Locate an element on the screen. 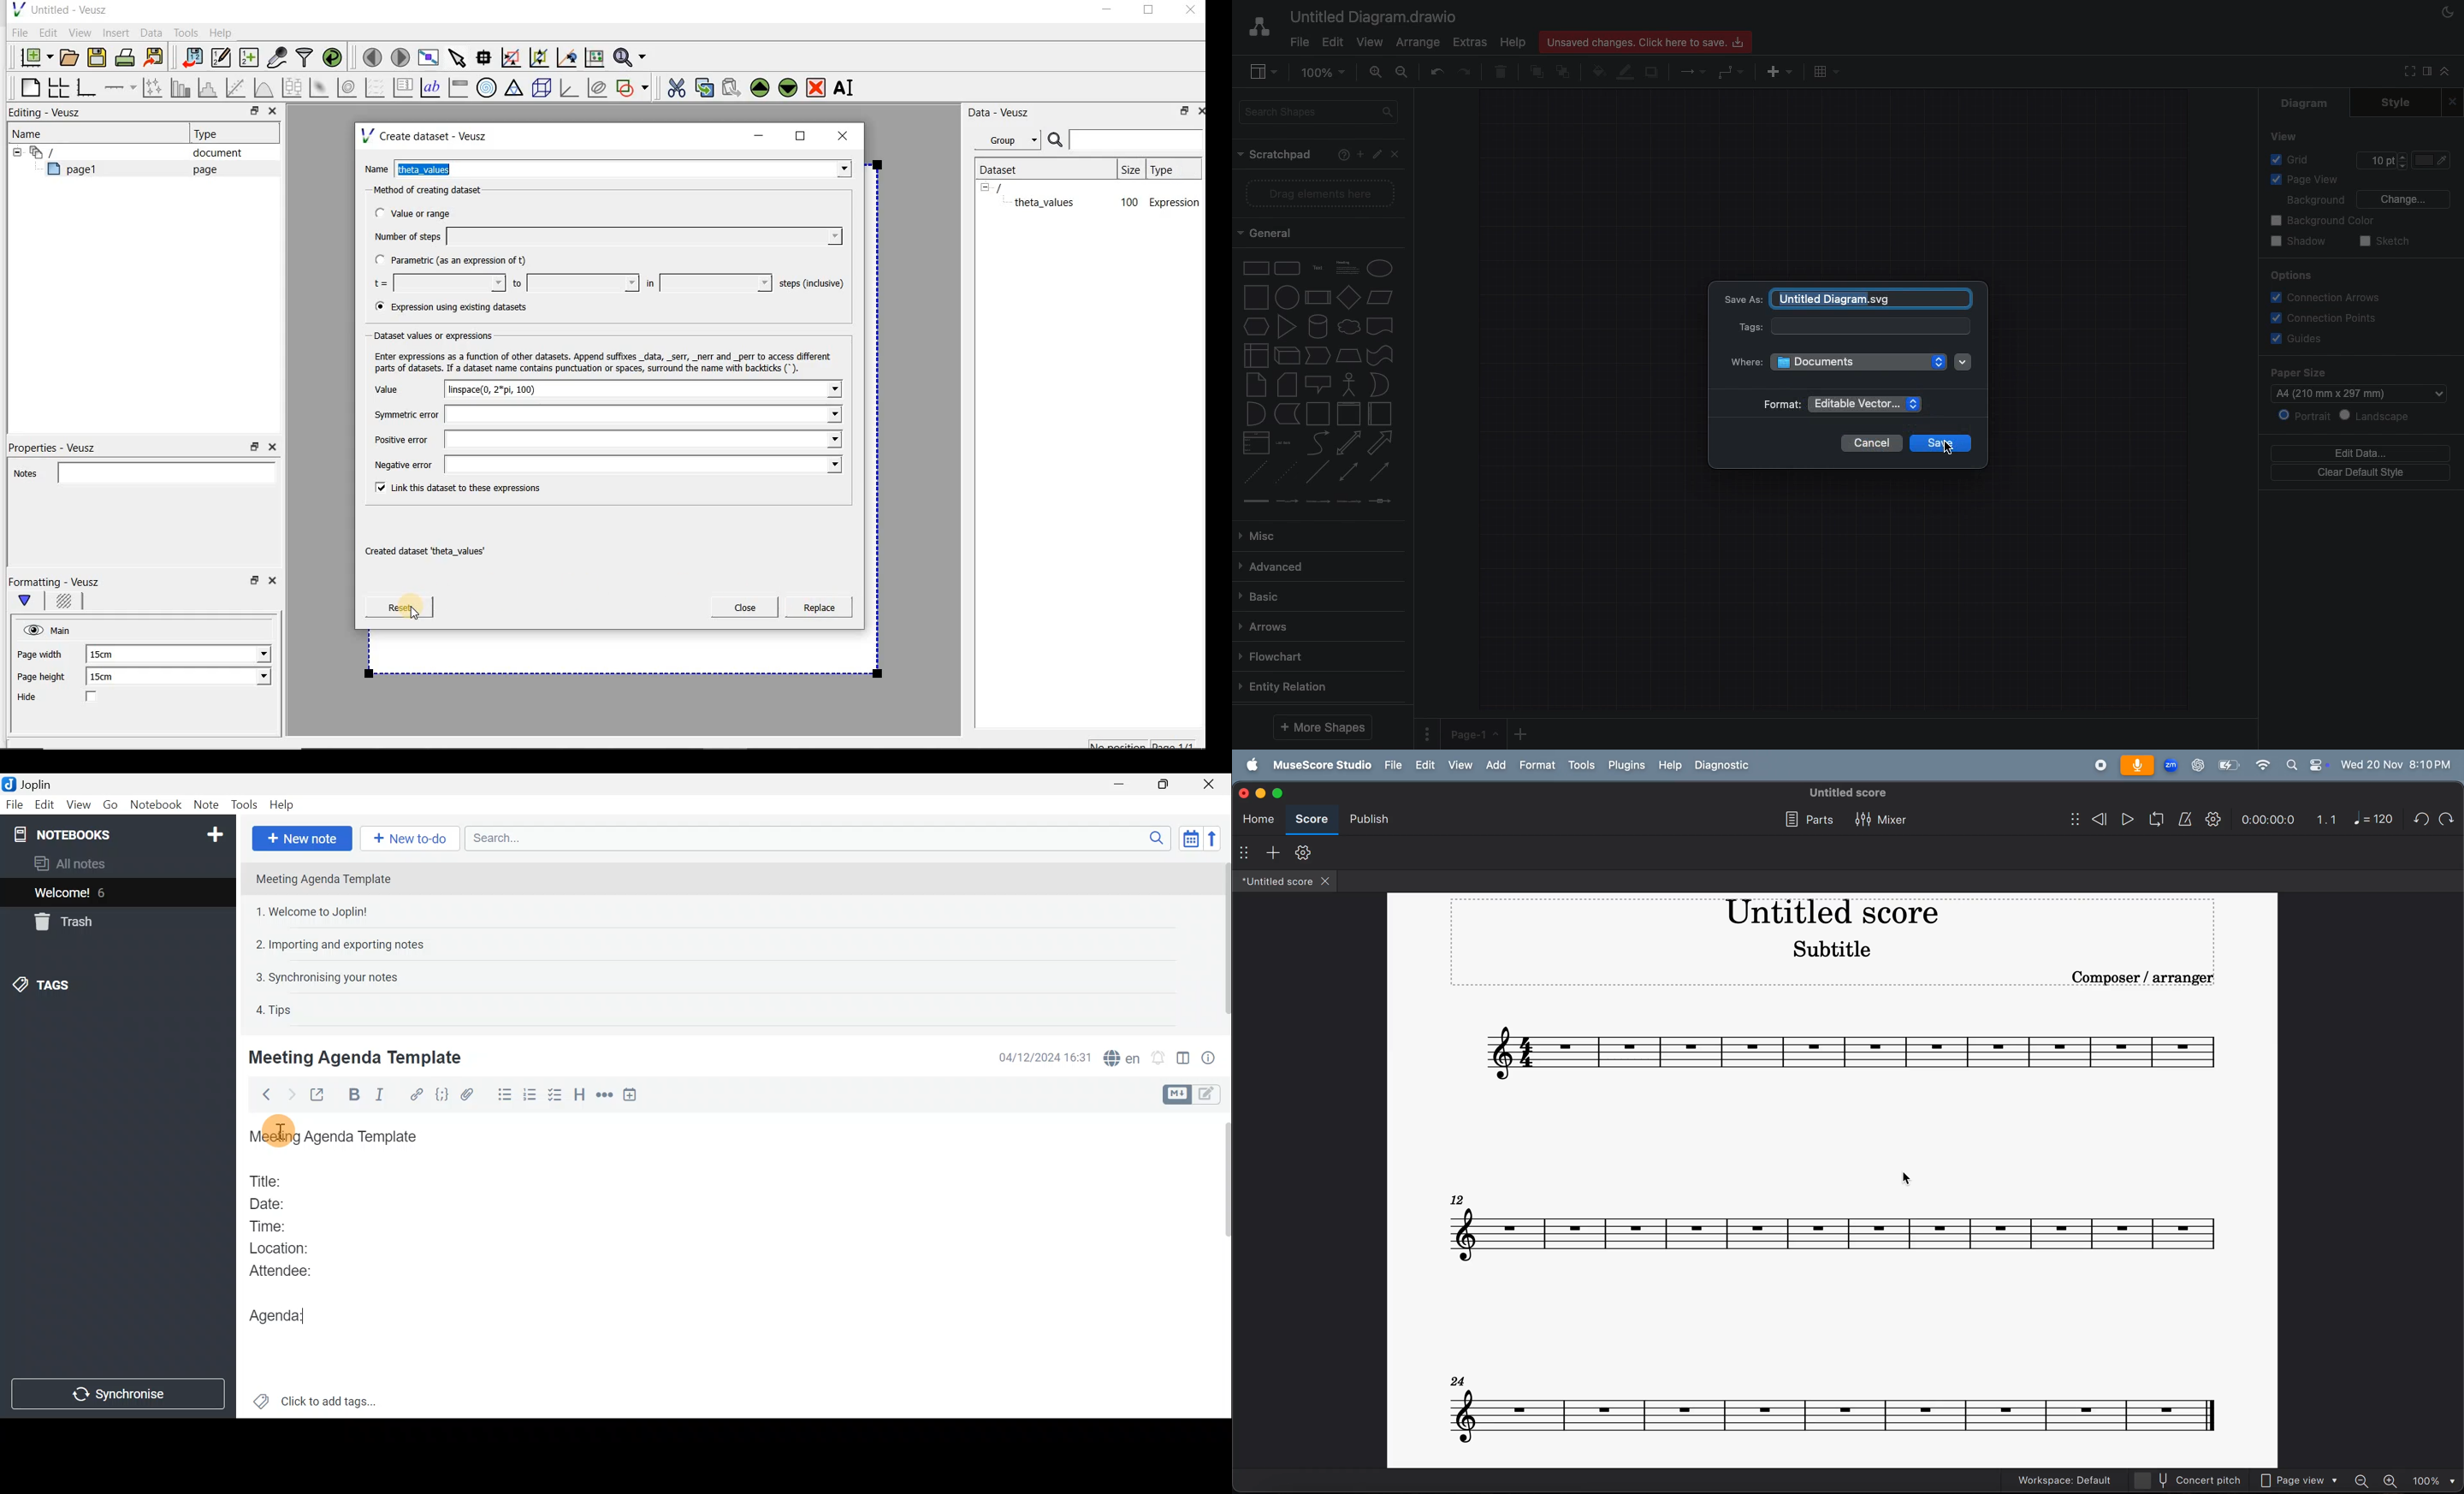 This screenshot has height=1512, width=2464. plot a 2d dataset as contours is located at coordinates (348, 88).